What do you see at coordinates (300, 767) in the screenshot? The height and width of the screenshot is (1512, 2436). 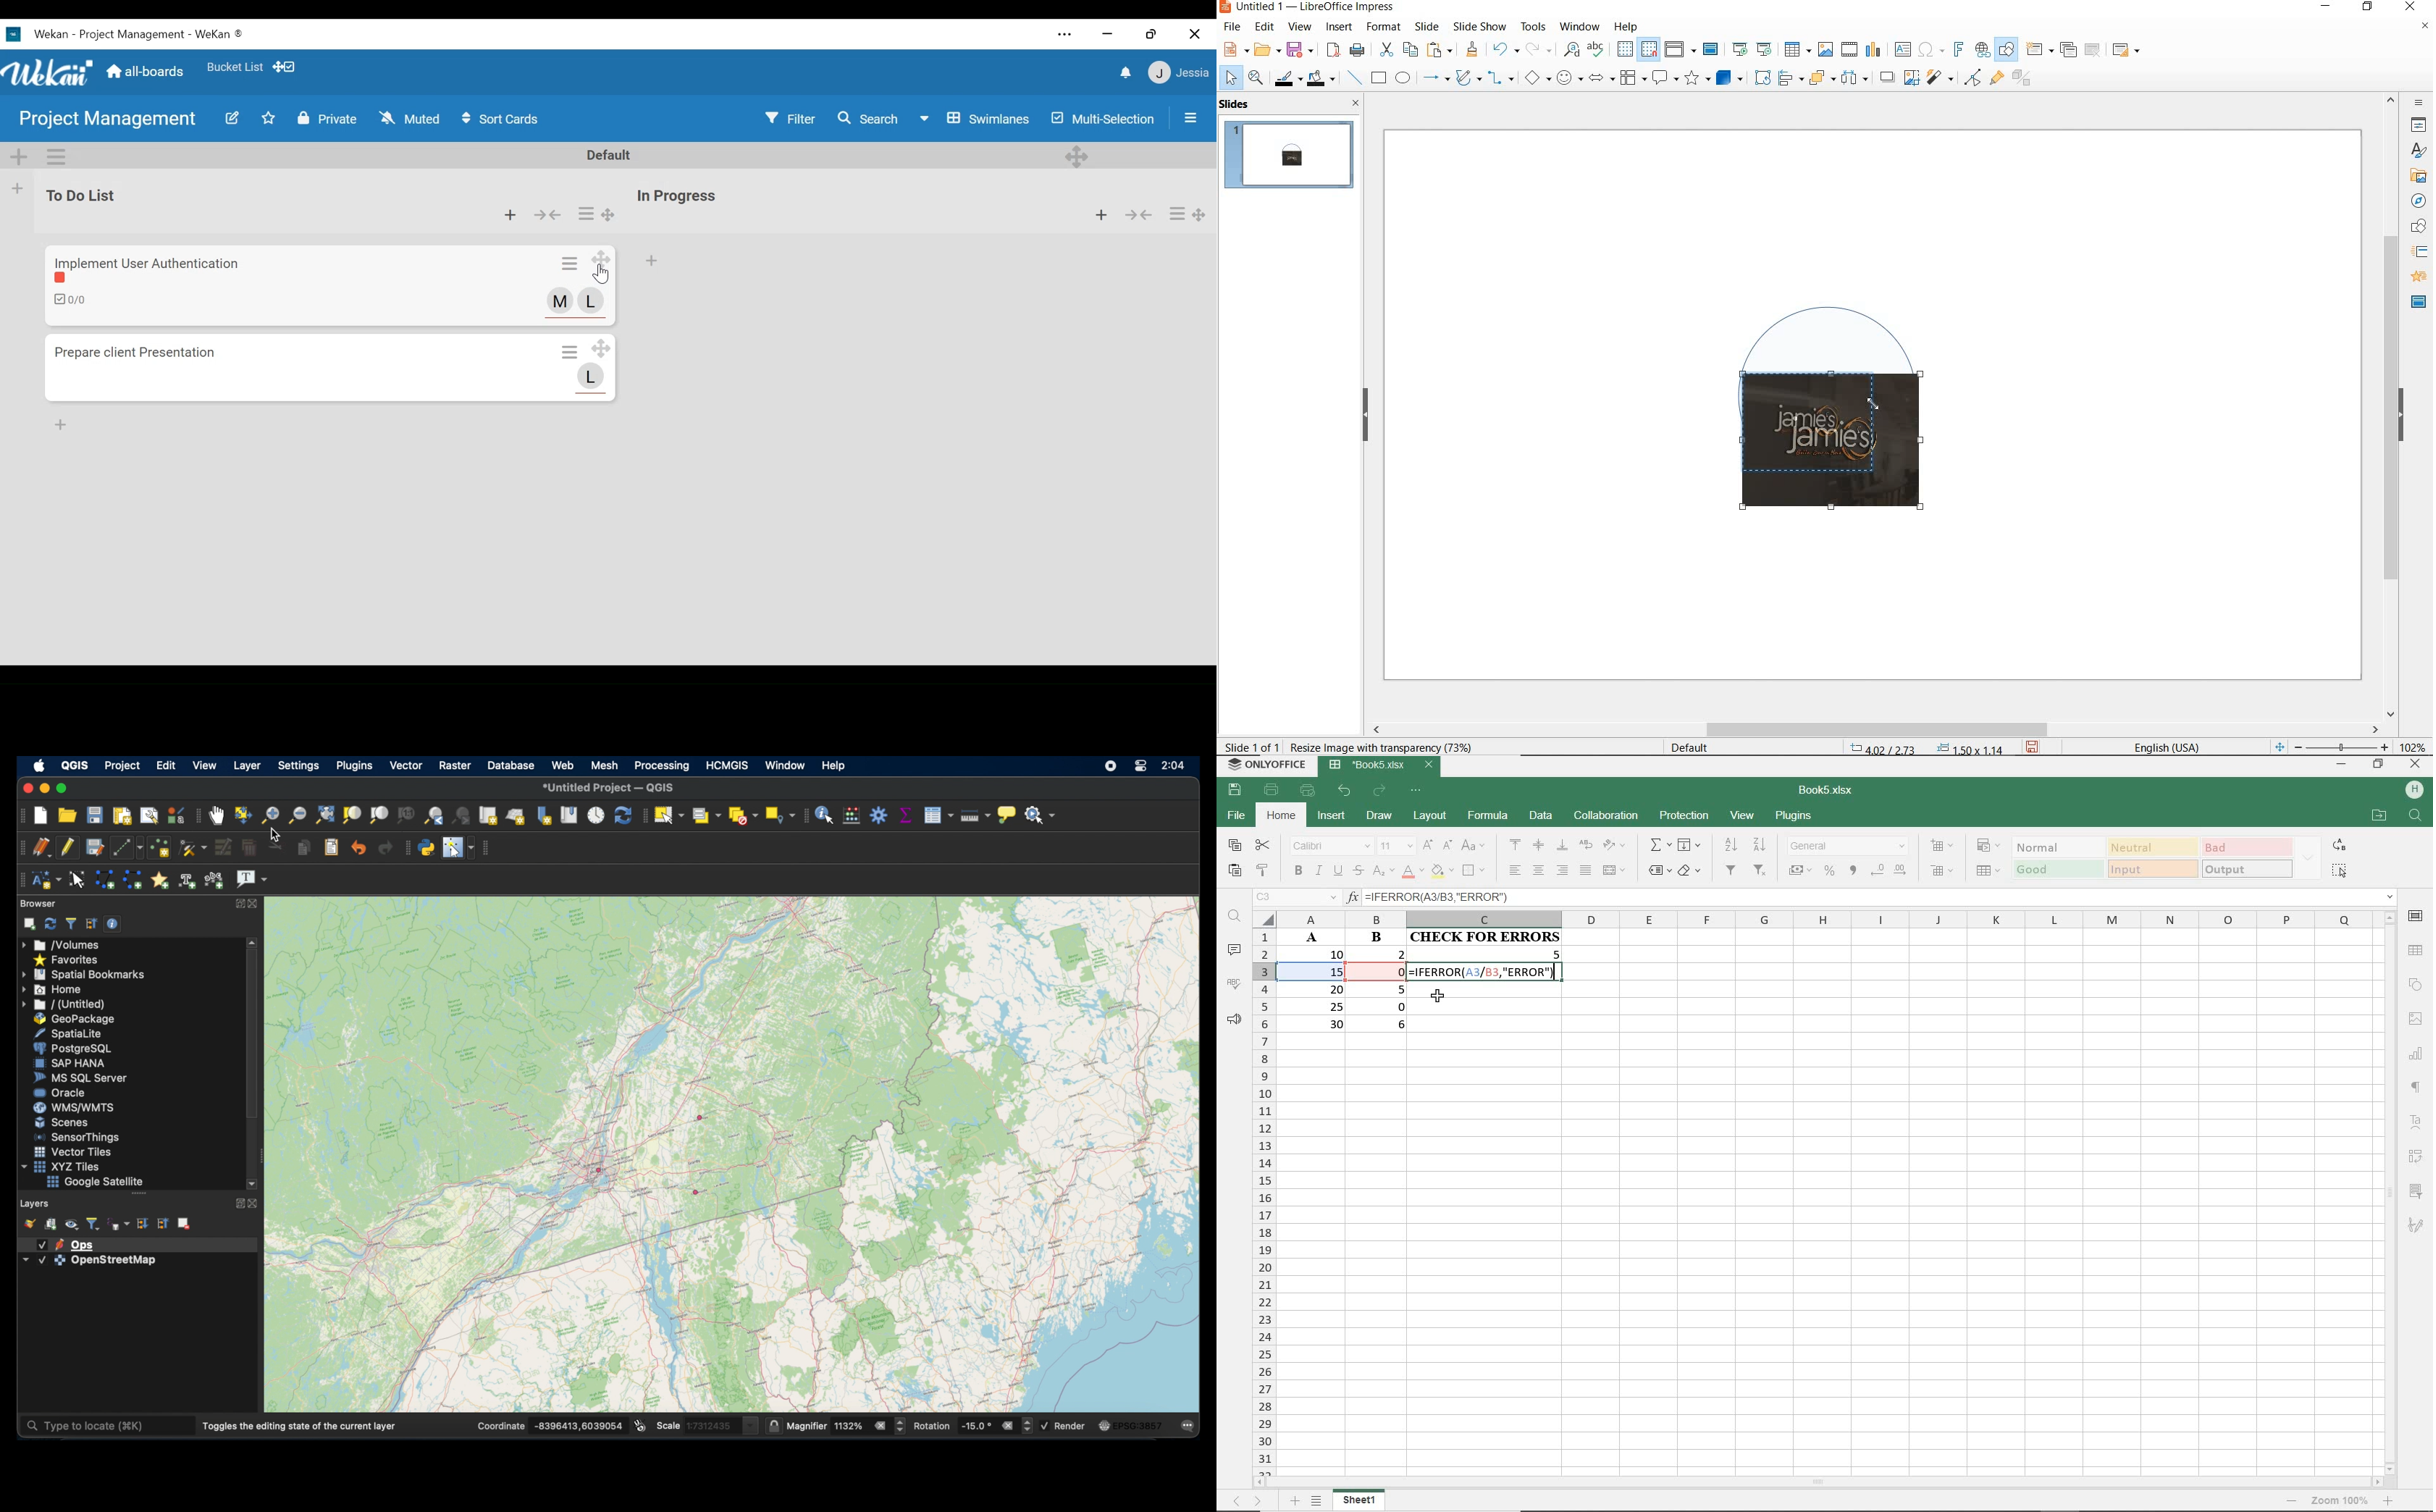 I see `settings` at bounding box center [300, 767].